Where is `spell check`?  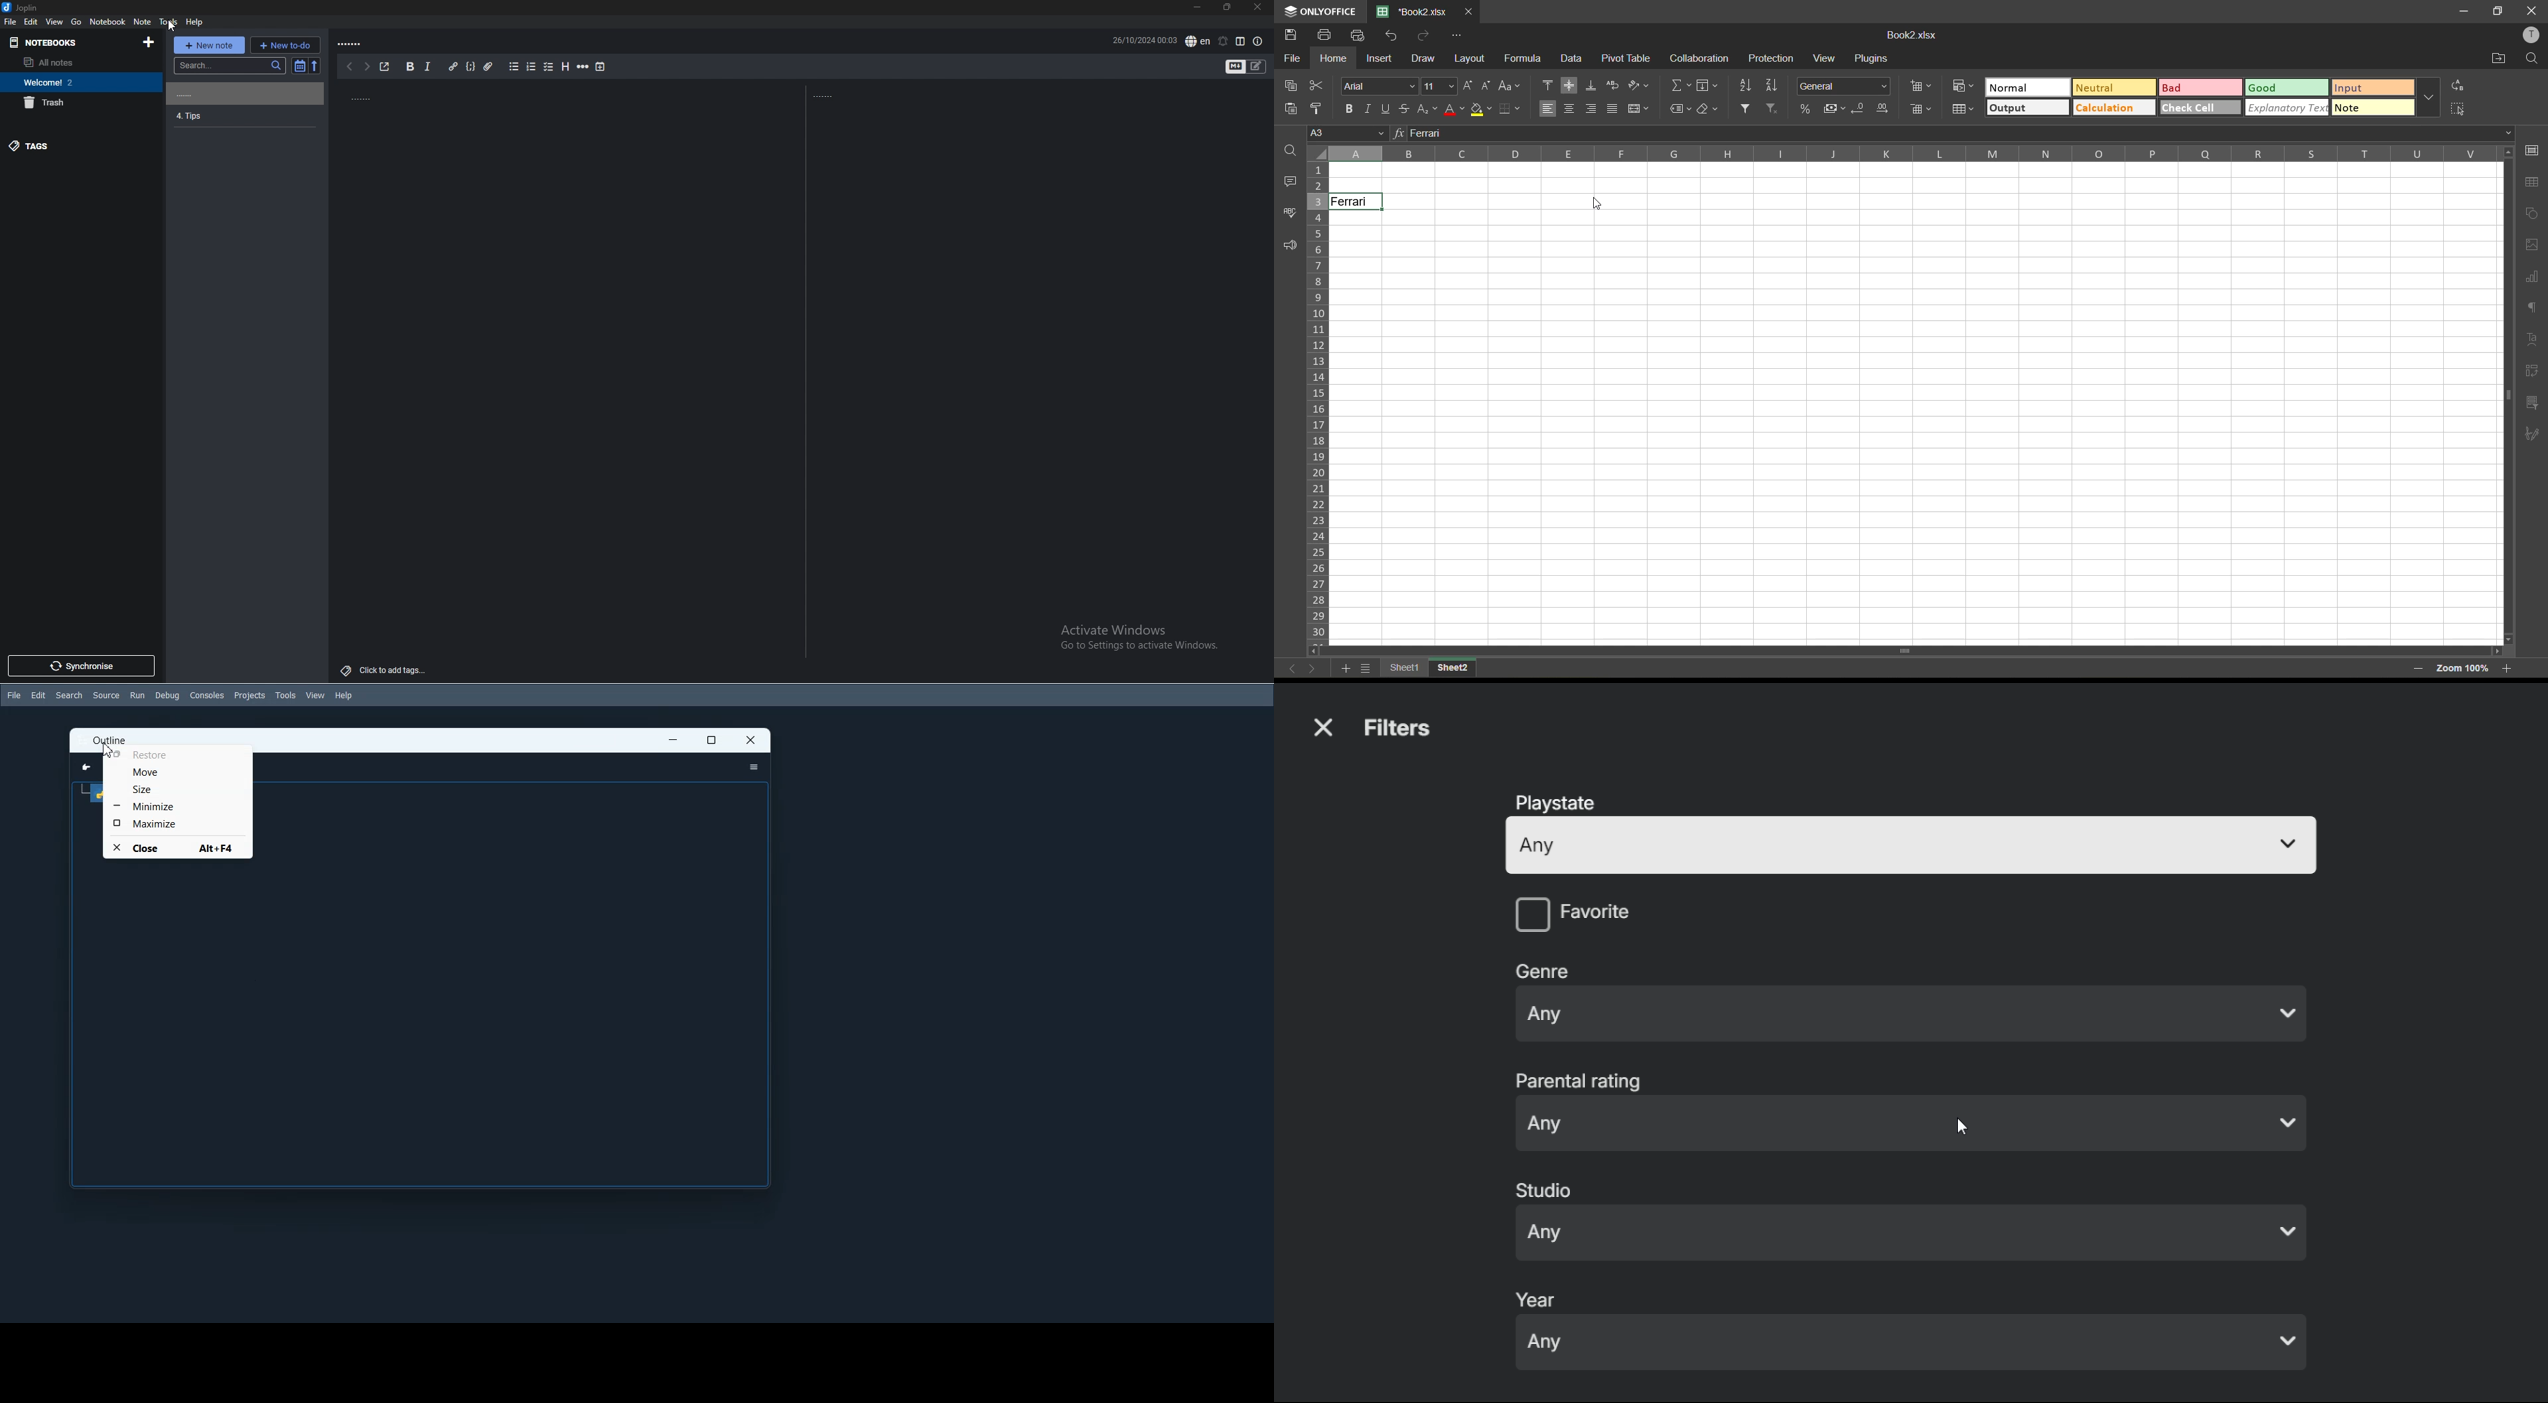
spell check is located at coordinates (1197, 40).